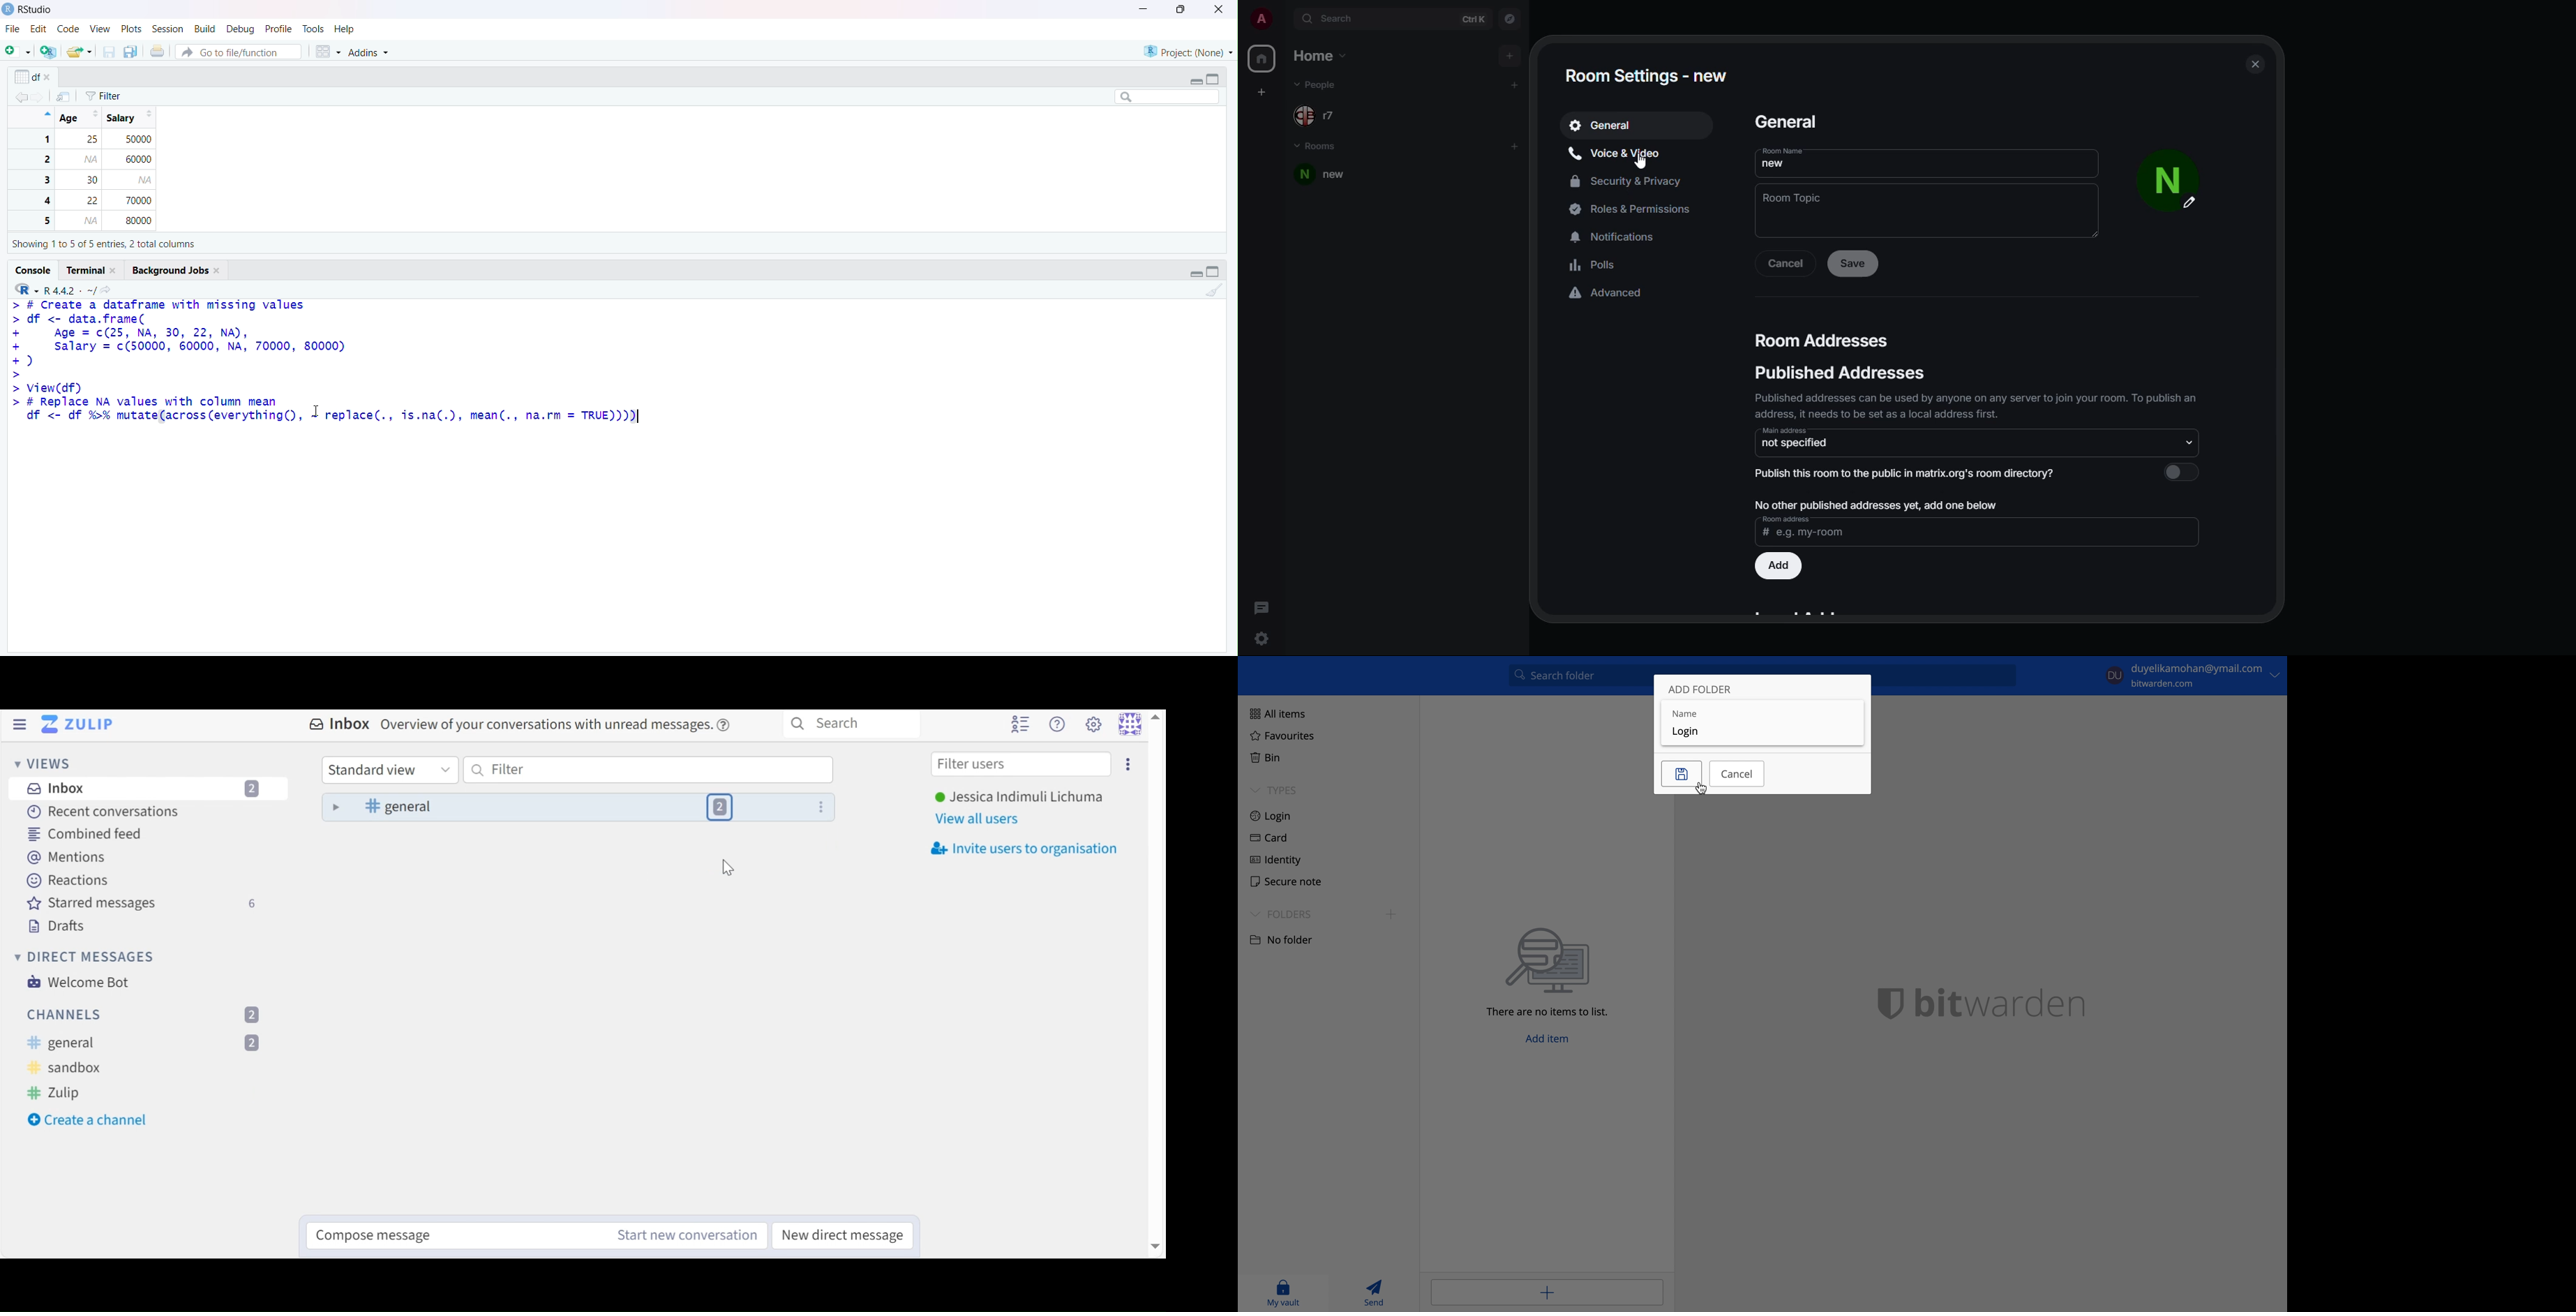 Image resolution: width=2576 pixels, height=1316 pixels. Describe the element at coordinates (1474, 19) in the screenshot. I see `ctrl K` at that location.